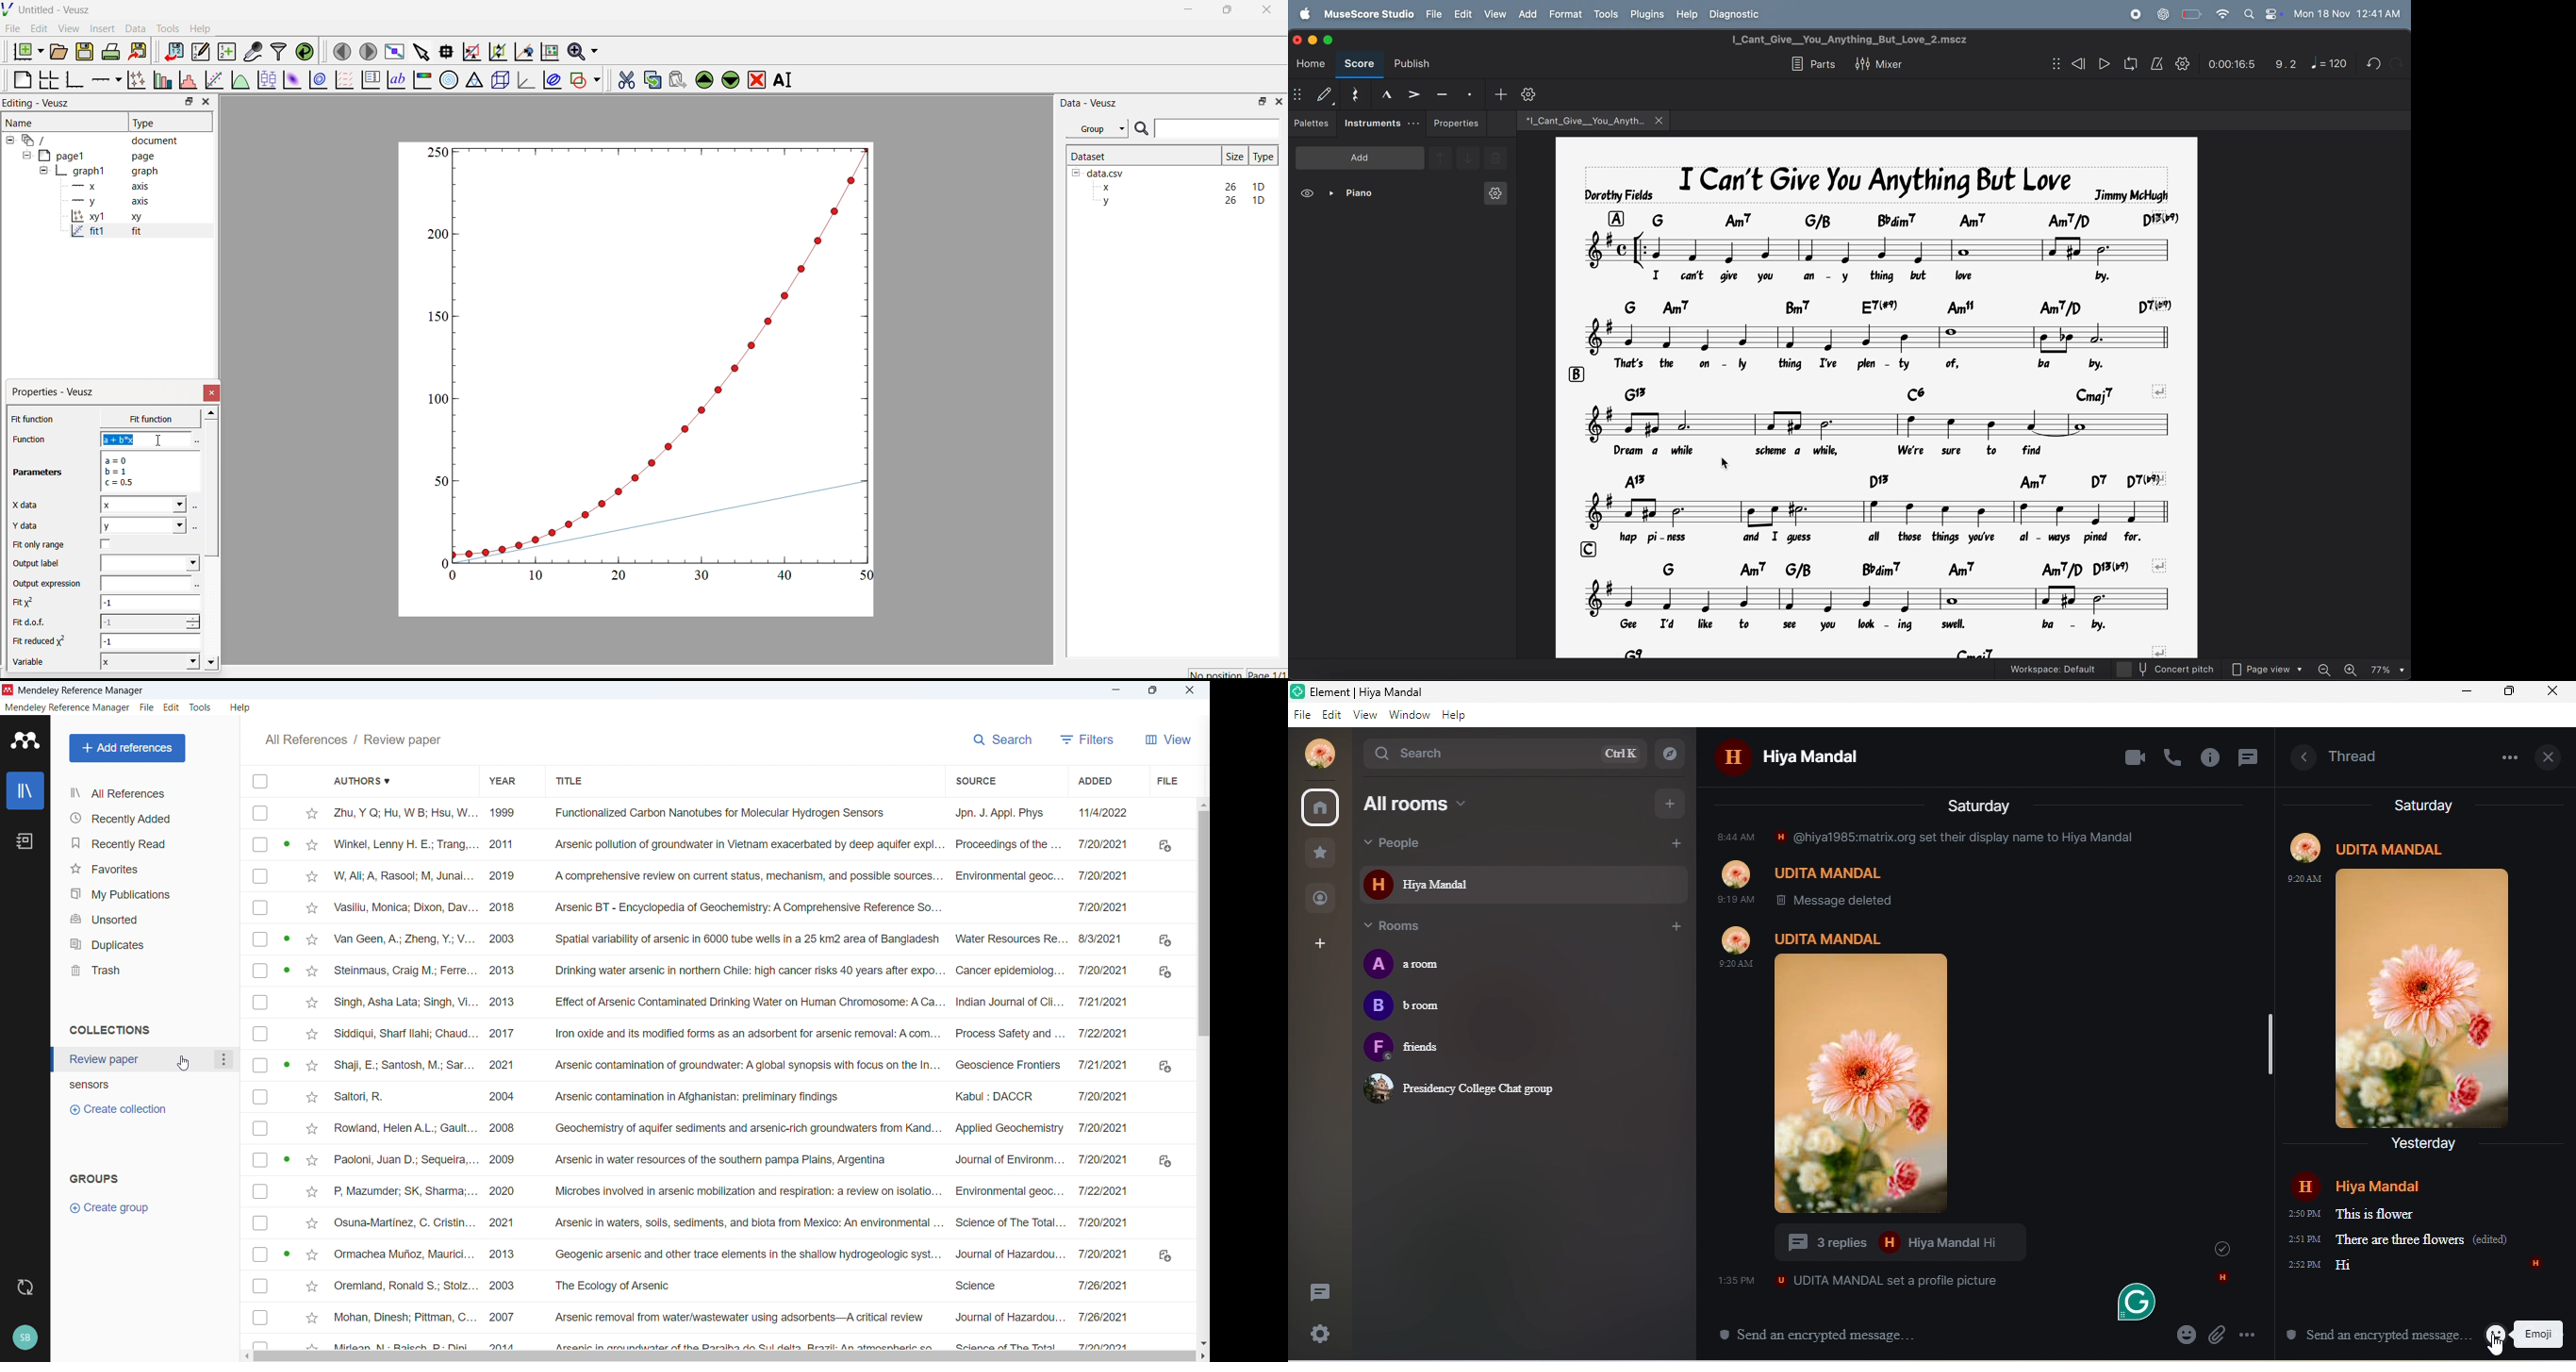 Image resolution: width=2576 pixels, height=1372 pixels. What do you see at coordinates (1089, 156) in the screenshot?
I see `Dataset` at bounding box center [1089, 156].